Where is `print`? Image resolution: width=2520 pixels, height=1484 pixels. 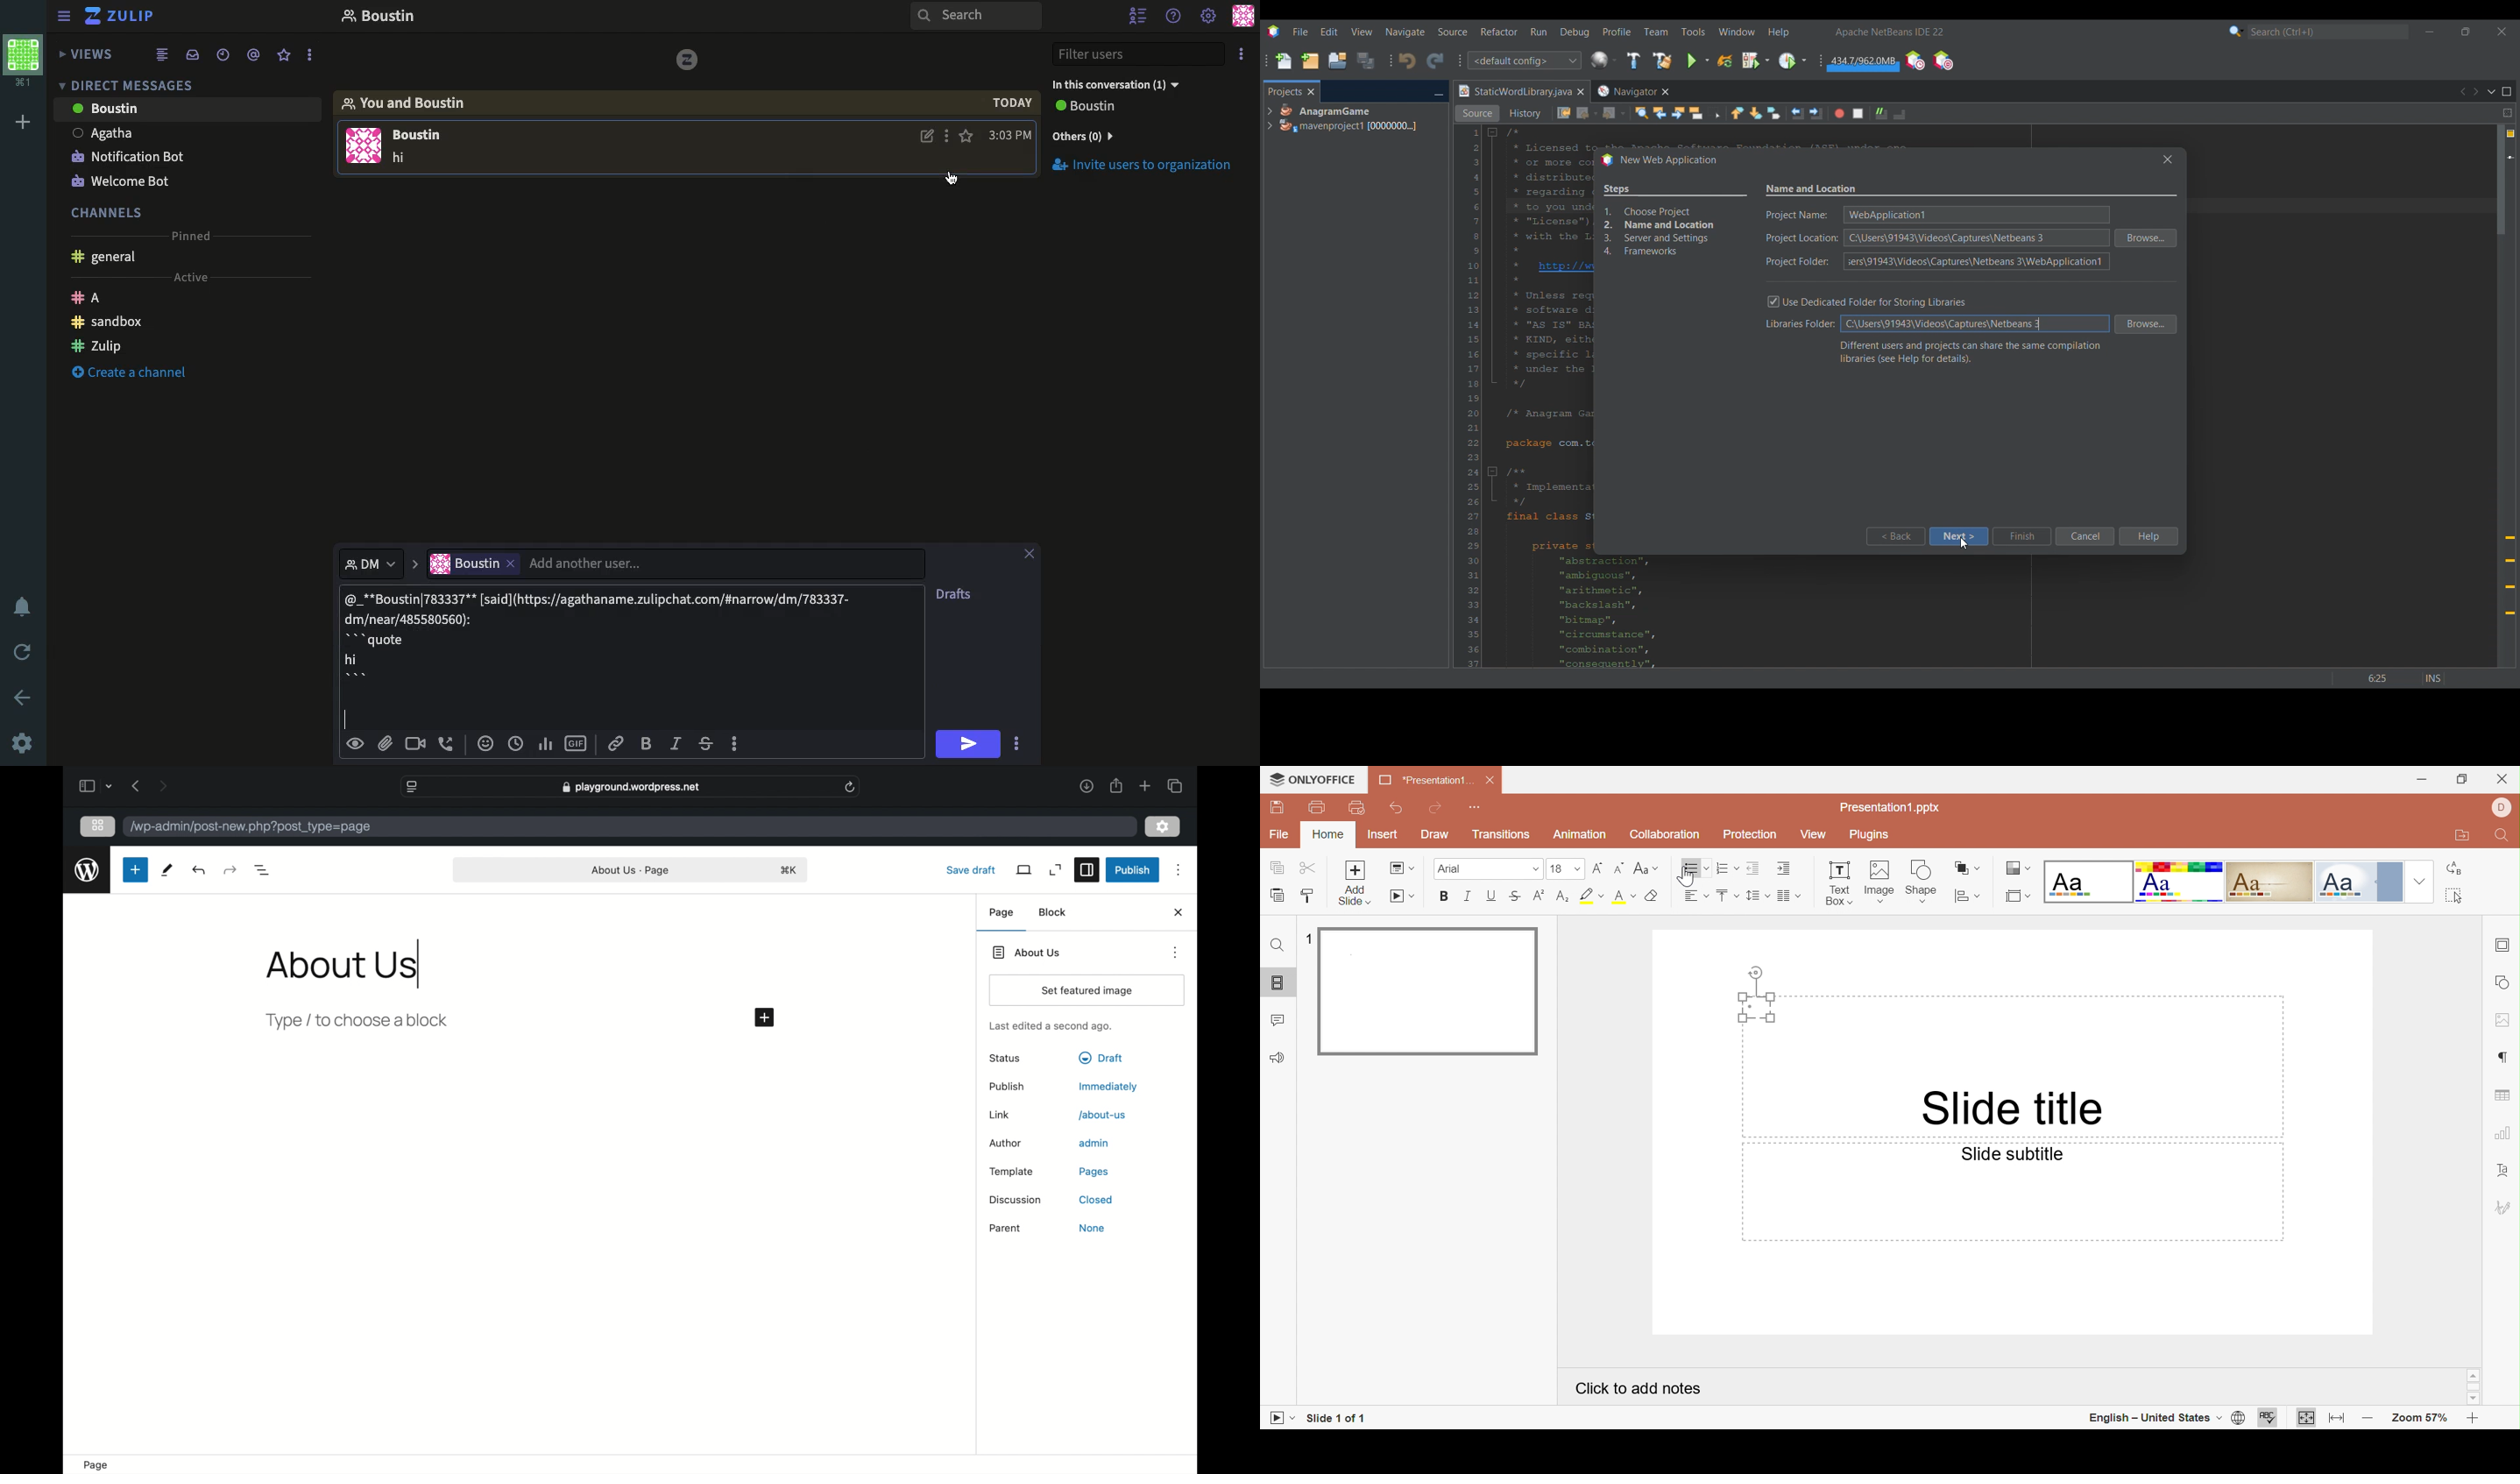 print is located at coordinates (1317, 808).